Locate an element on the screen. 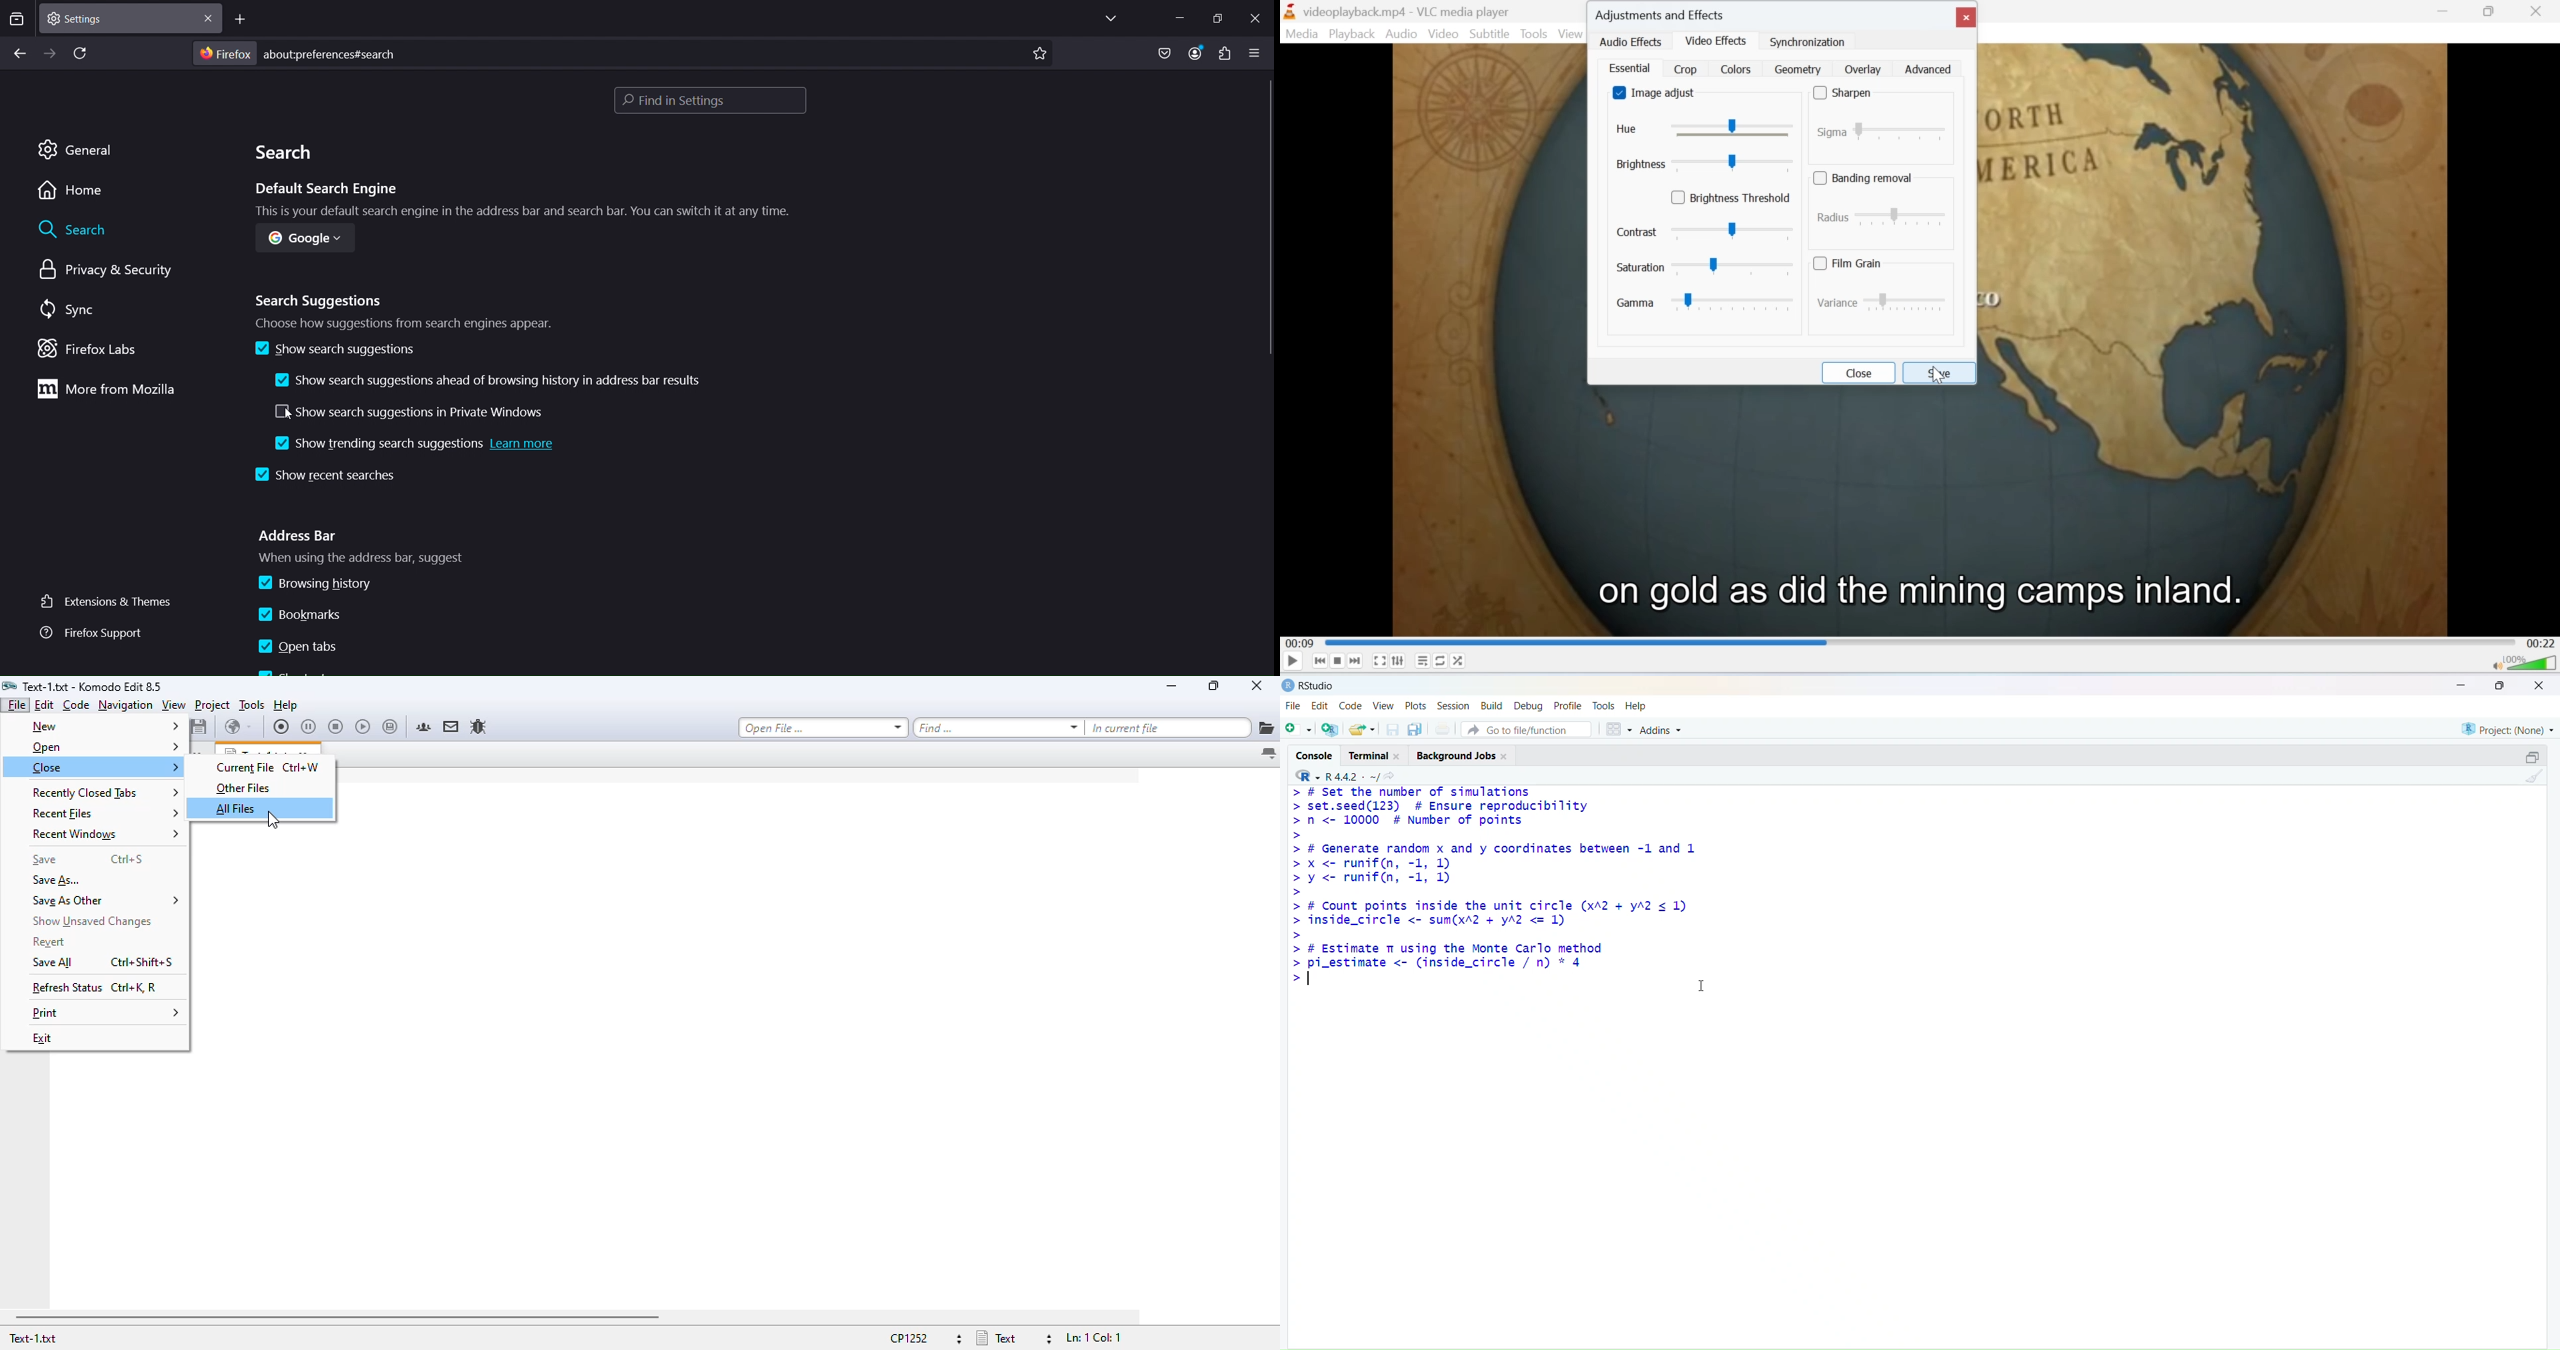  Workspace panes is located at coordinates (1621, 729).